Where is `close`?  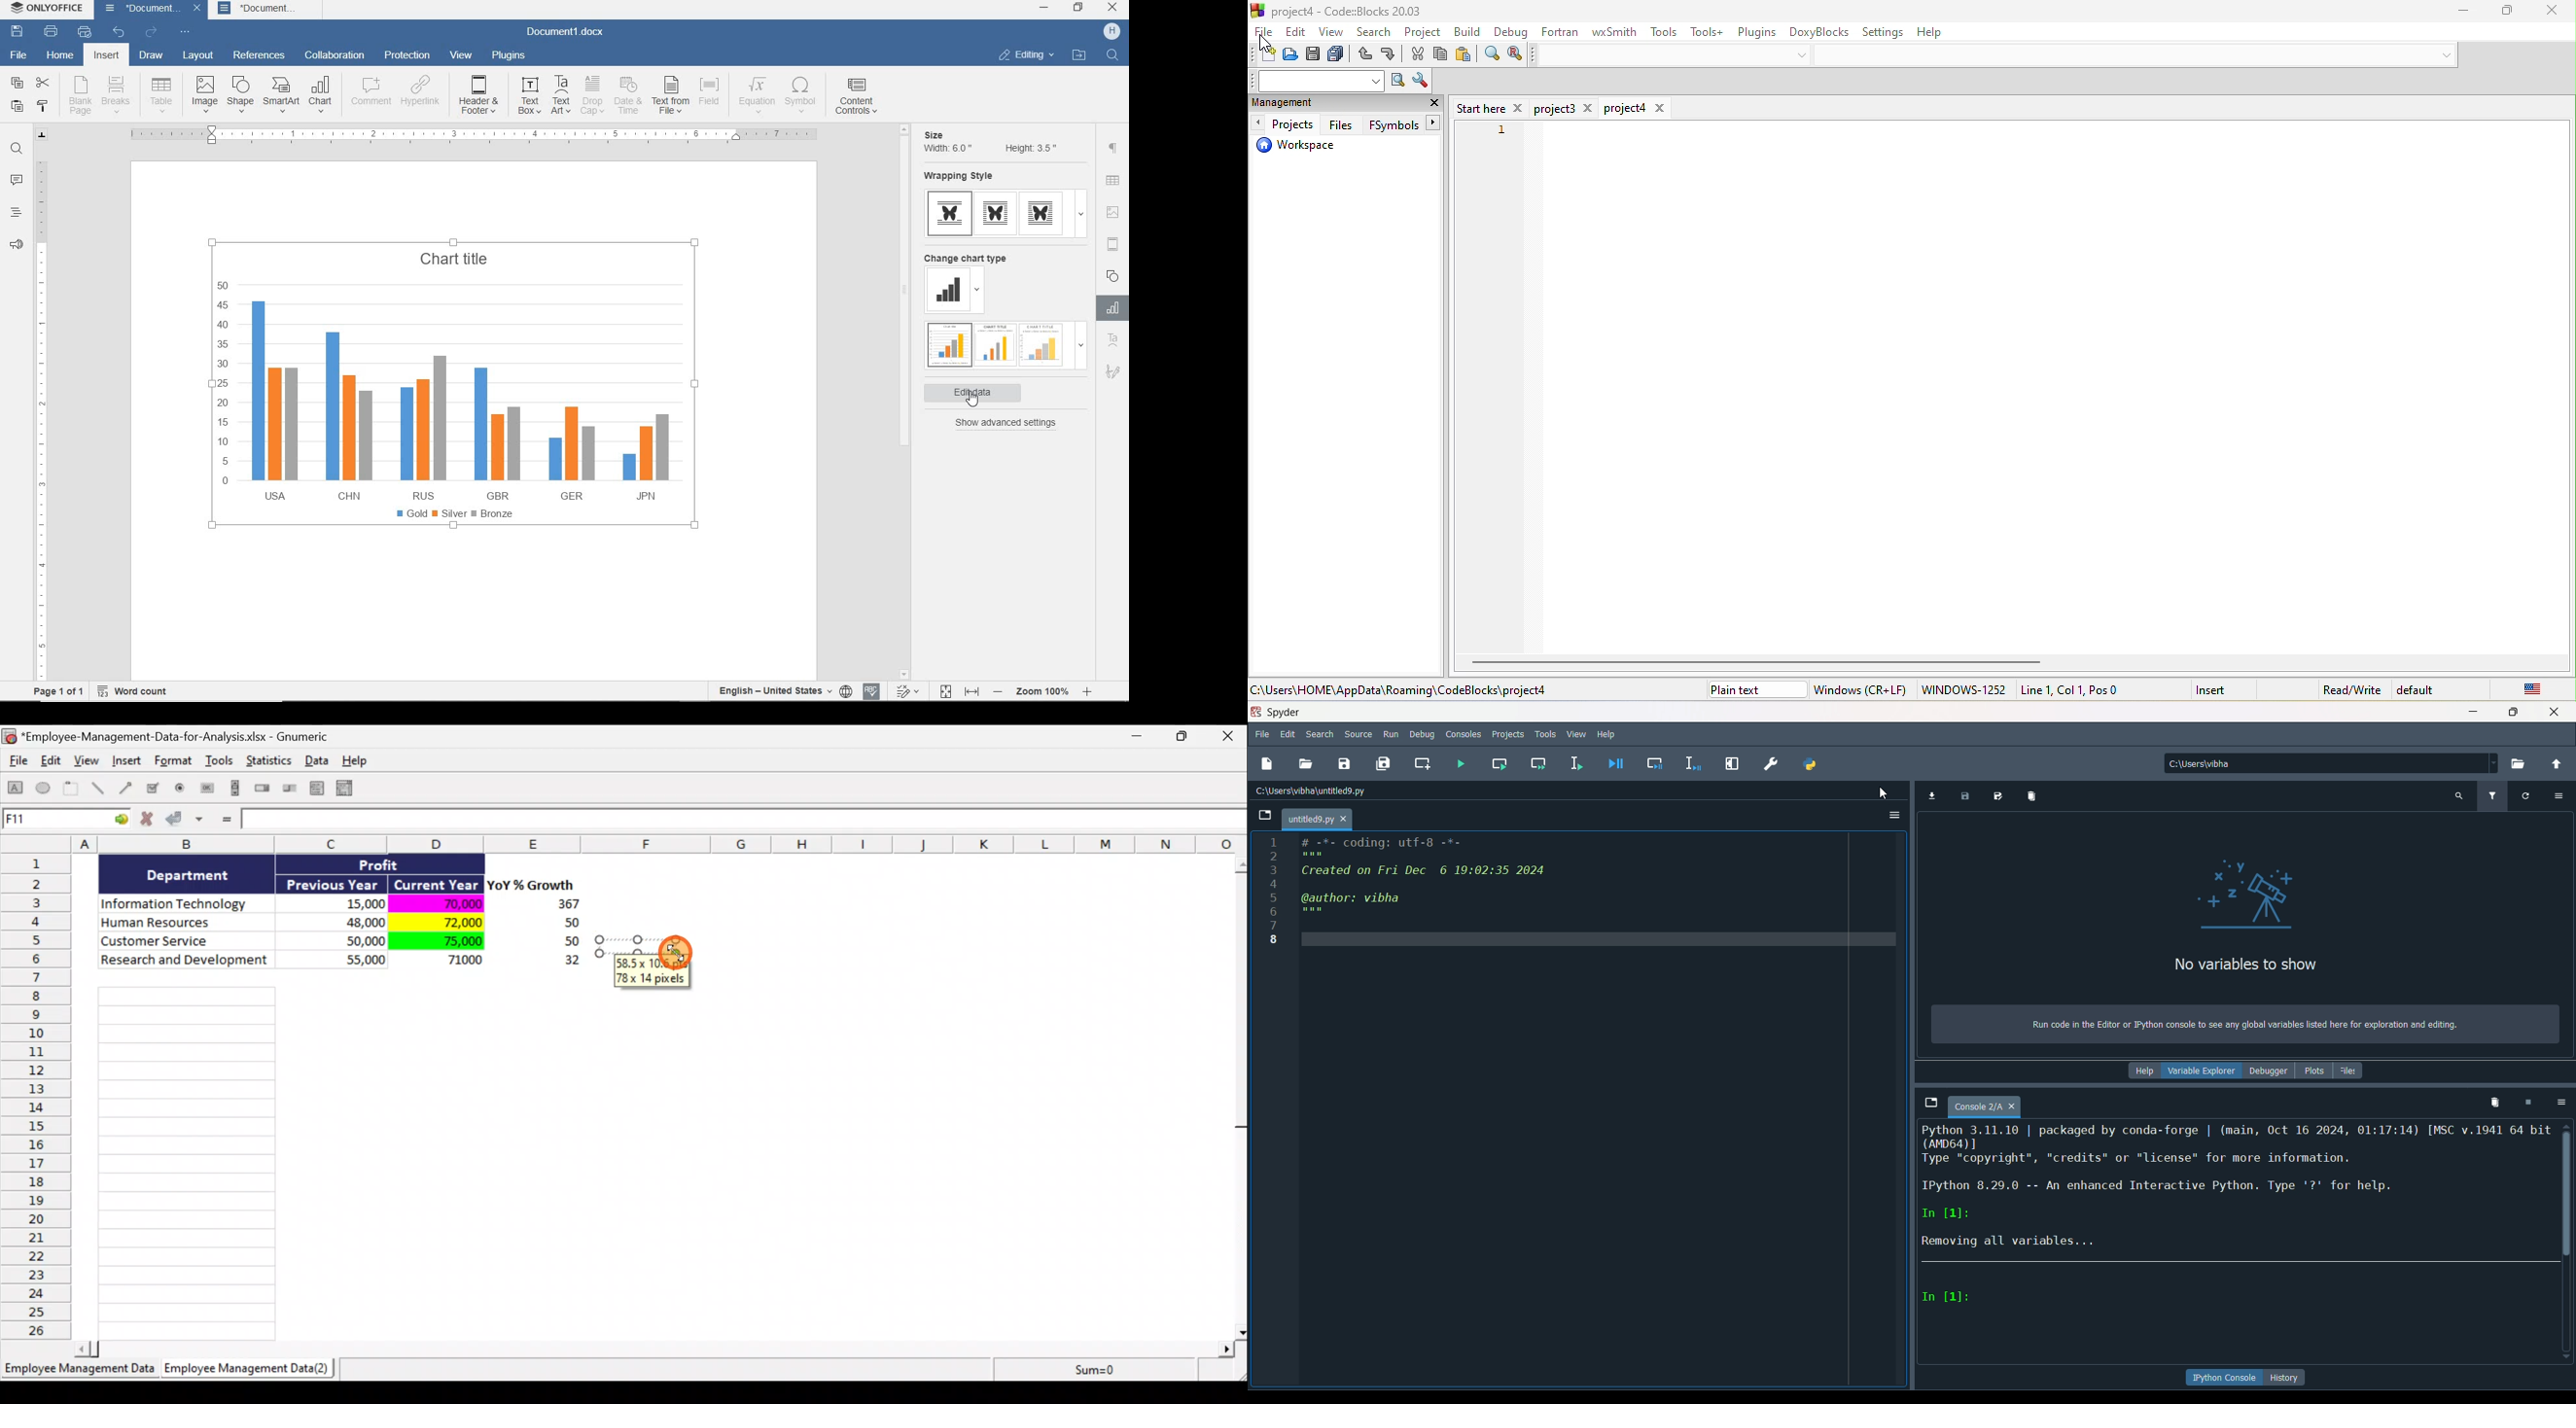 close is located at coordinates (1434, 105).